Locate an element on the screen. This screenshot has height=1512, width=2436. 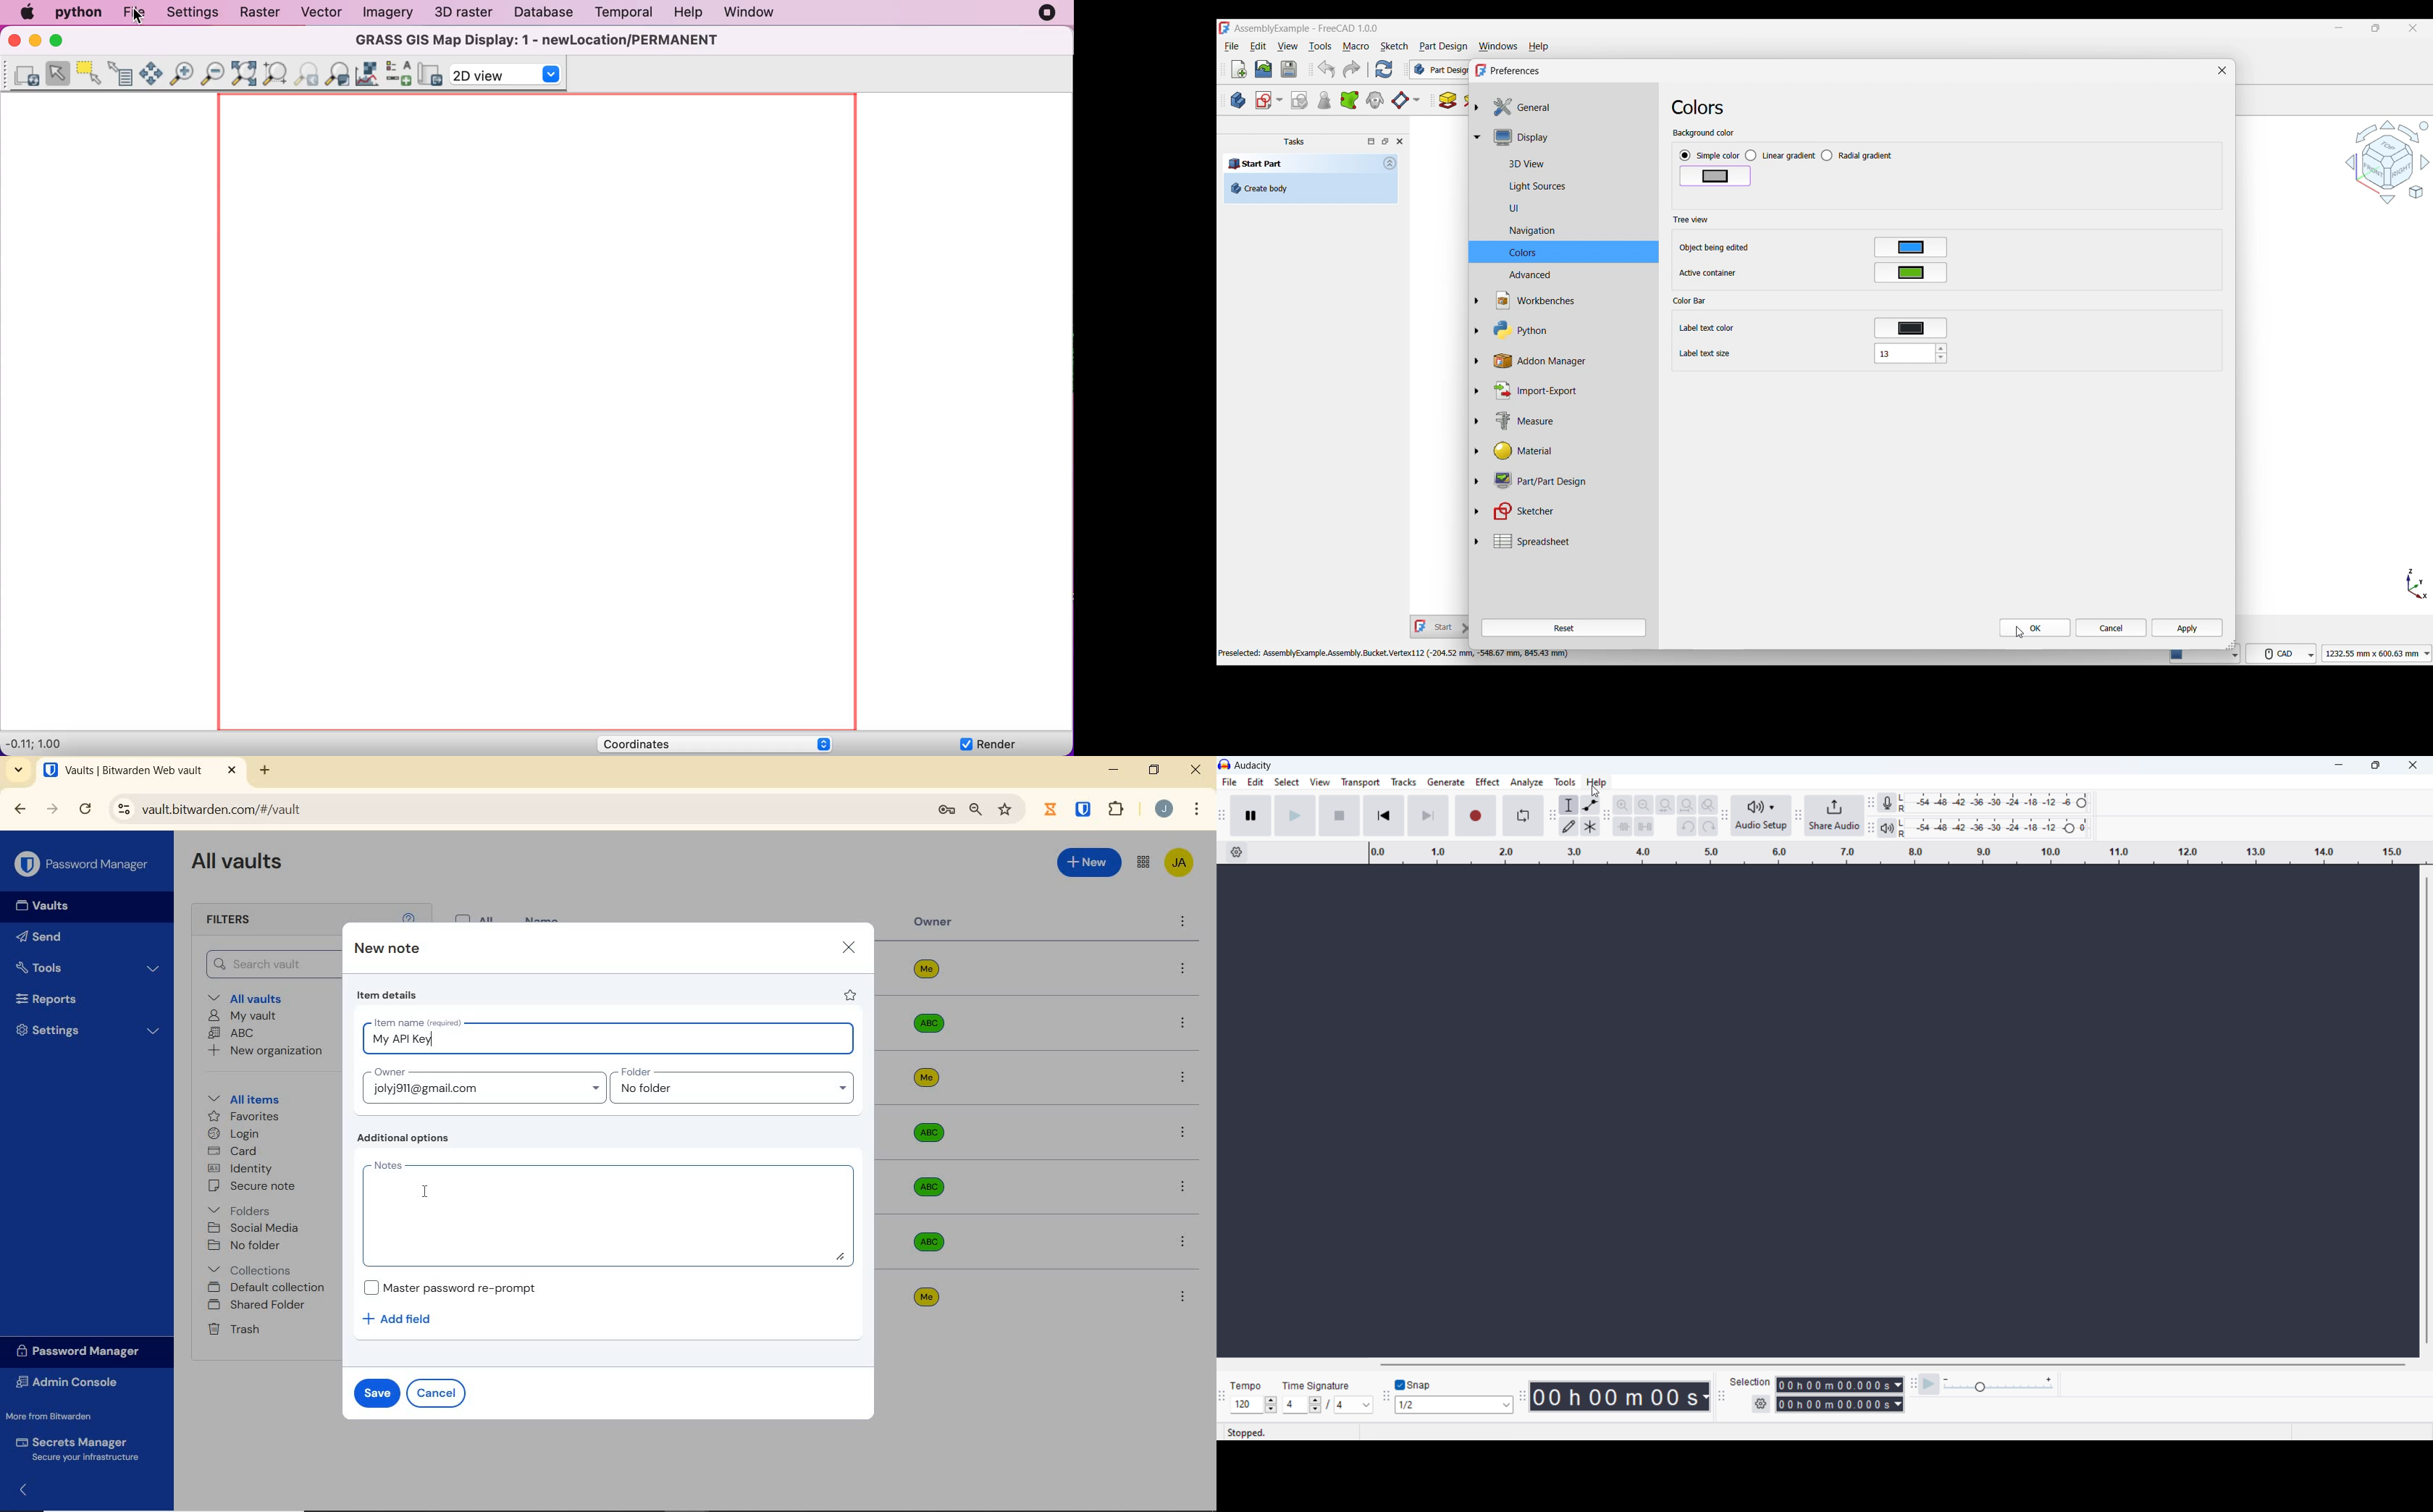
Create a sketch options is located at coordinates (1269, 100).